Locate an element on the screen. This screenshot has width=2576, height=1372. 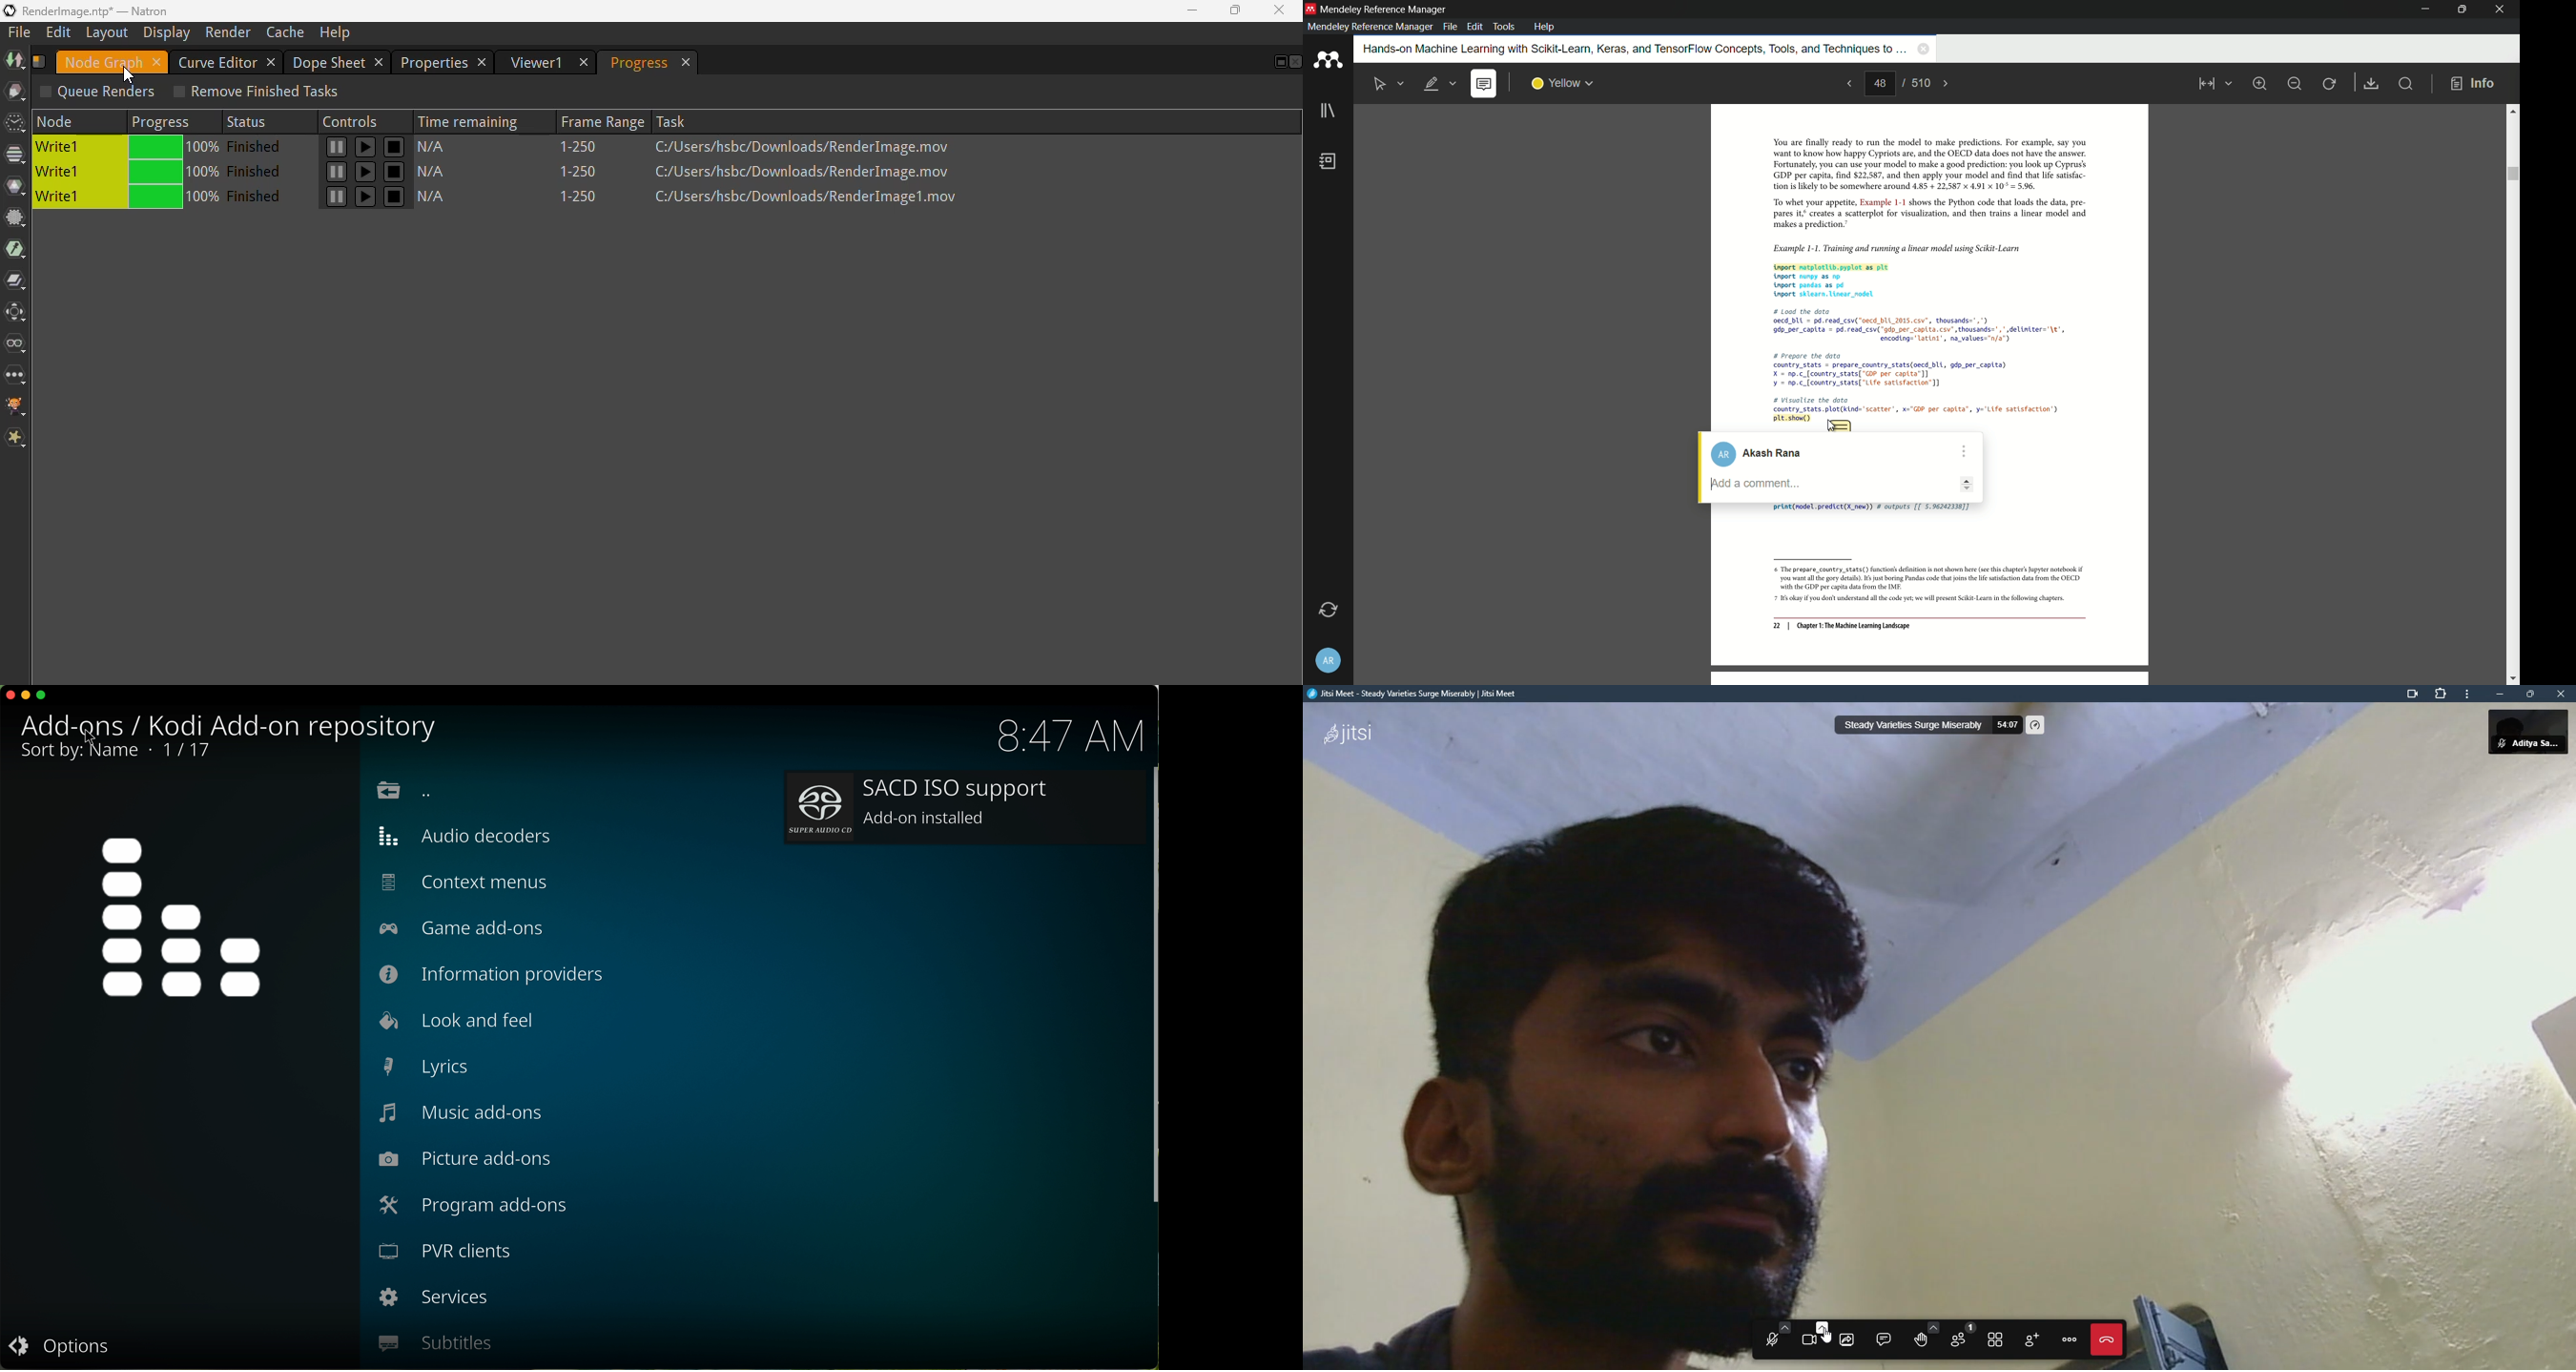
close book is located at coordinates (1924, 48).